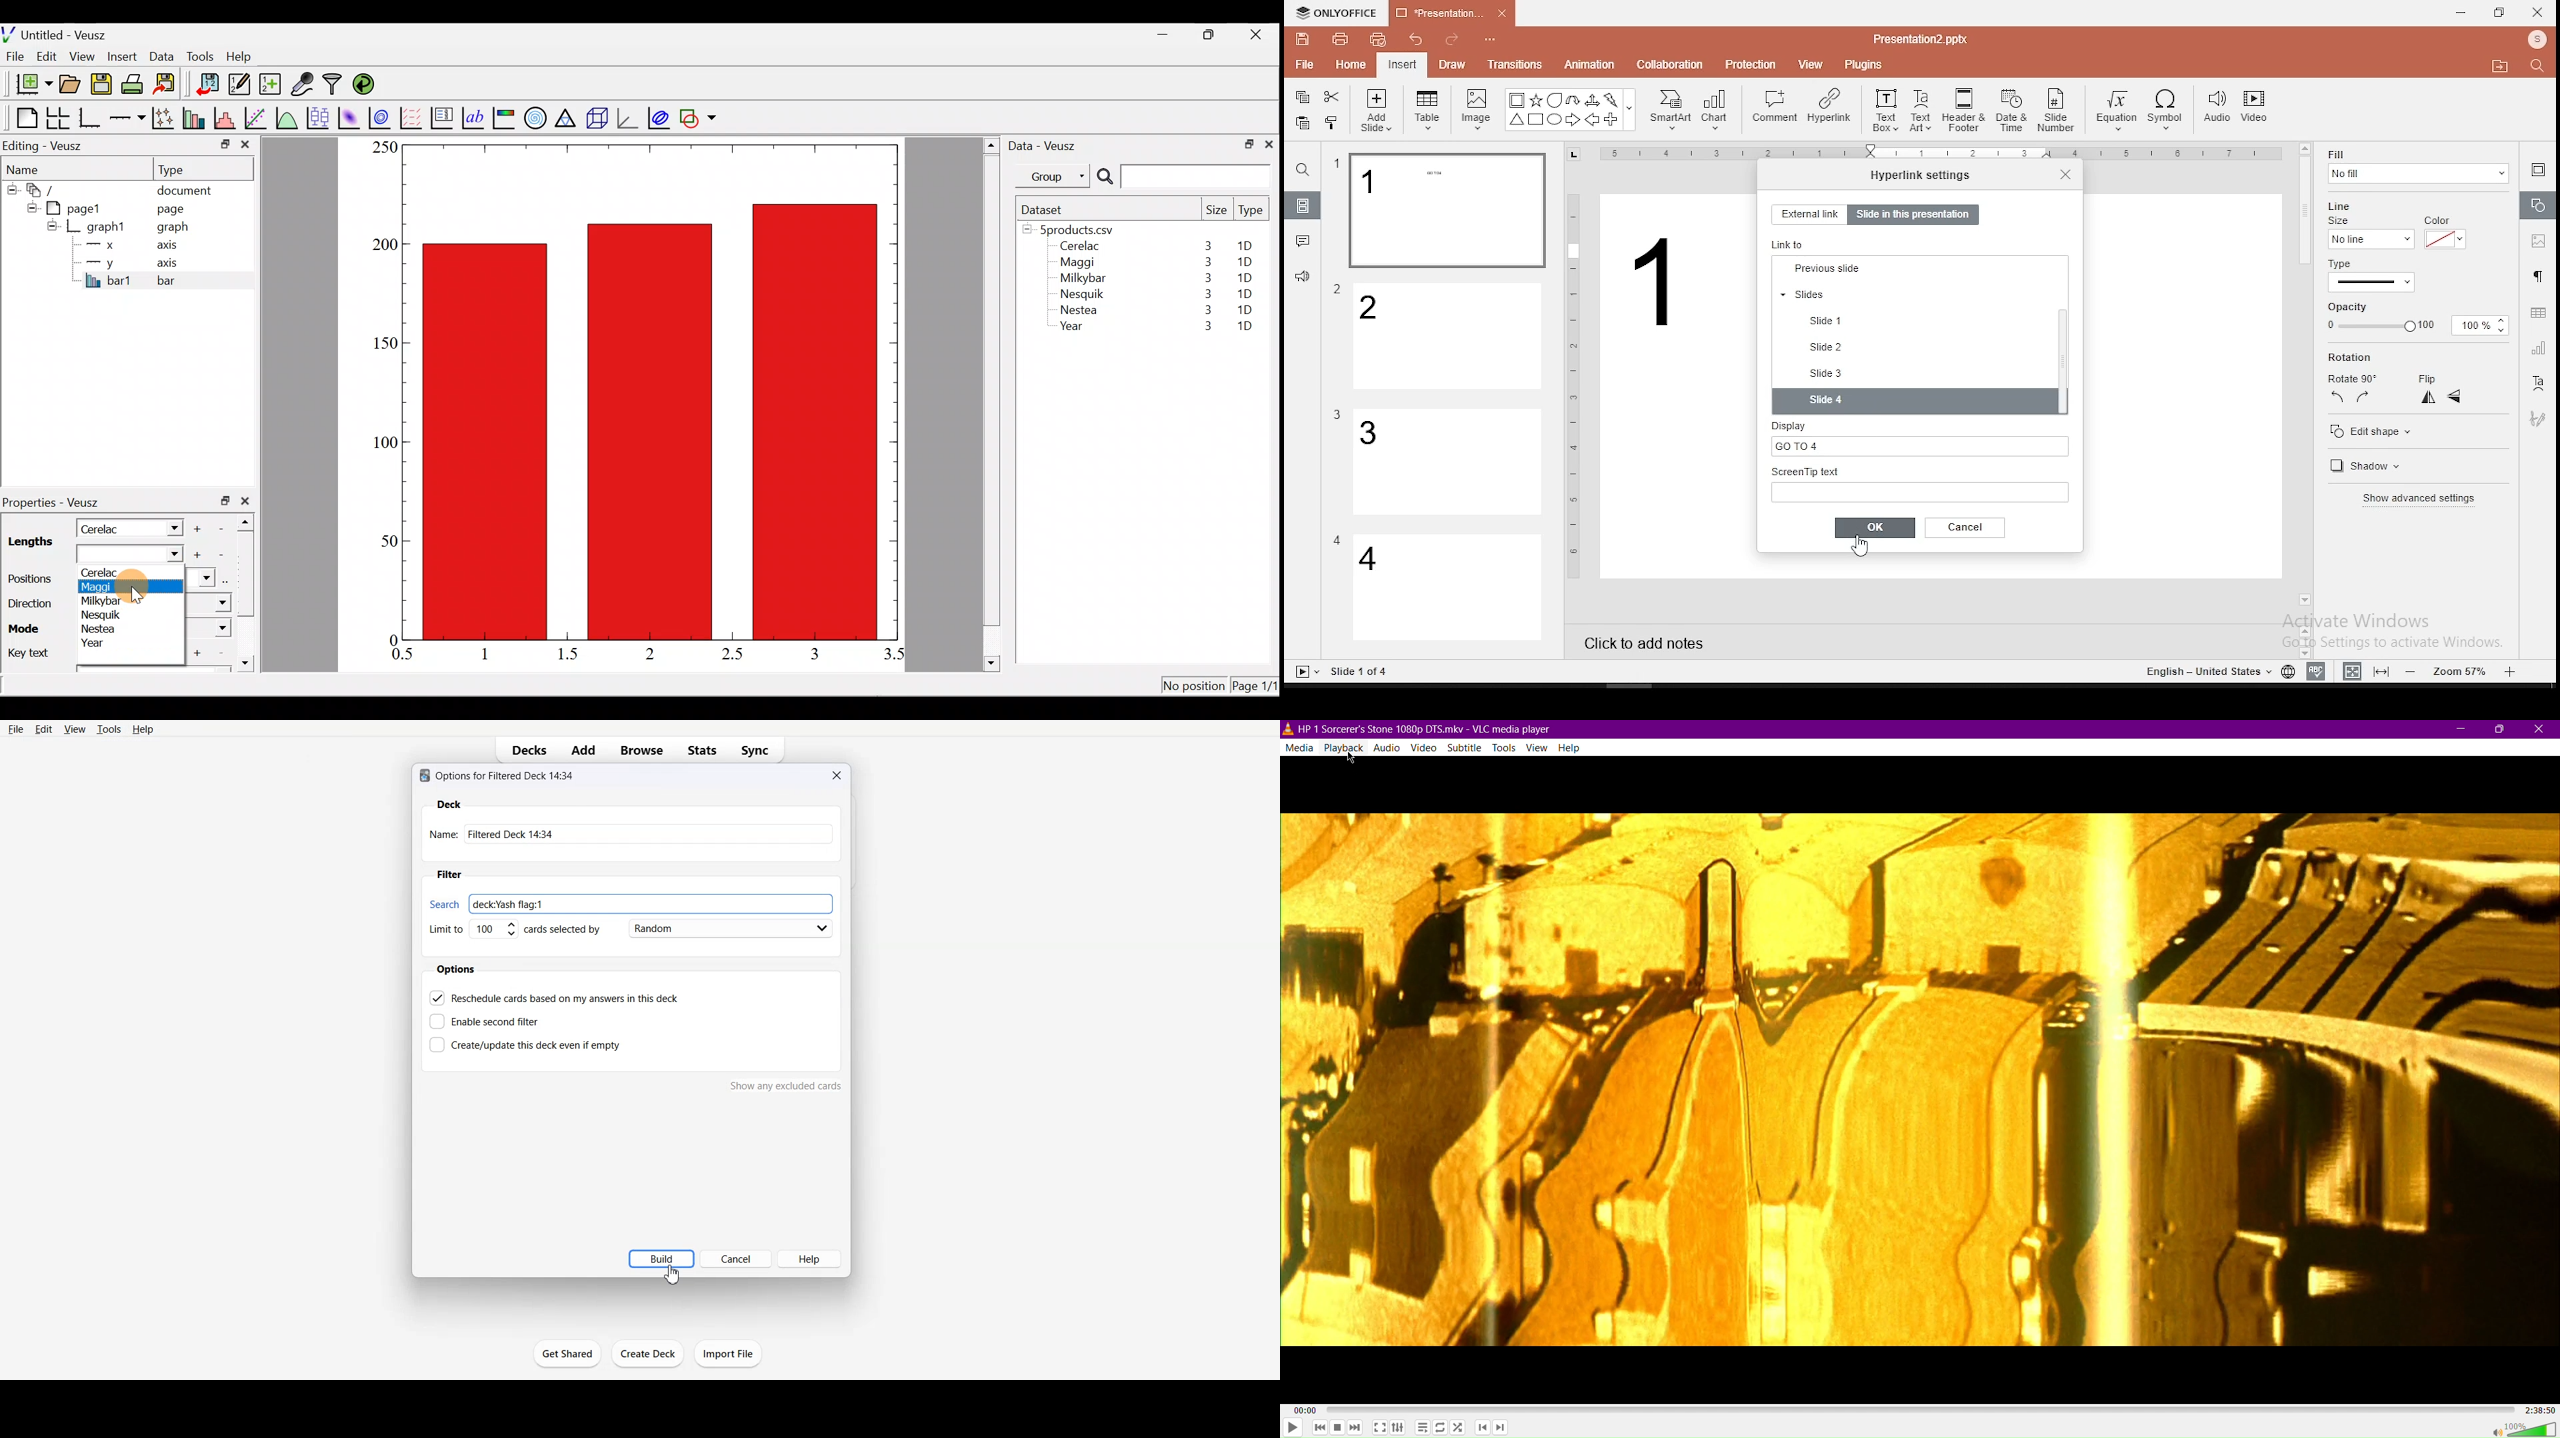 The height and width of the screenshot is (1456, 2576). Describe the element at coordinates (225, 527) in the screenshot. I see `Remove item` at that location.